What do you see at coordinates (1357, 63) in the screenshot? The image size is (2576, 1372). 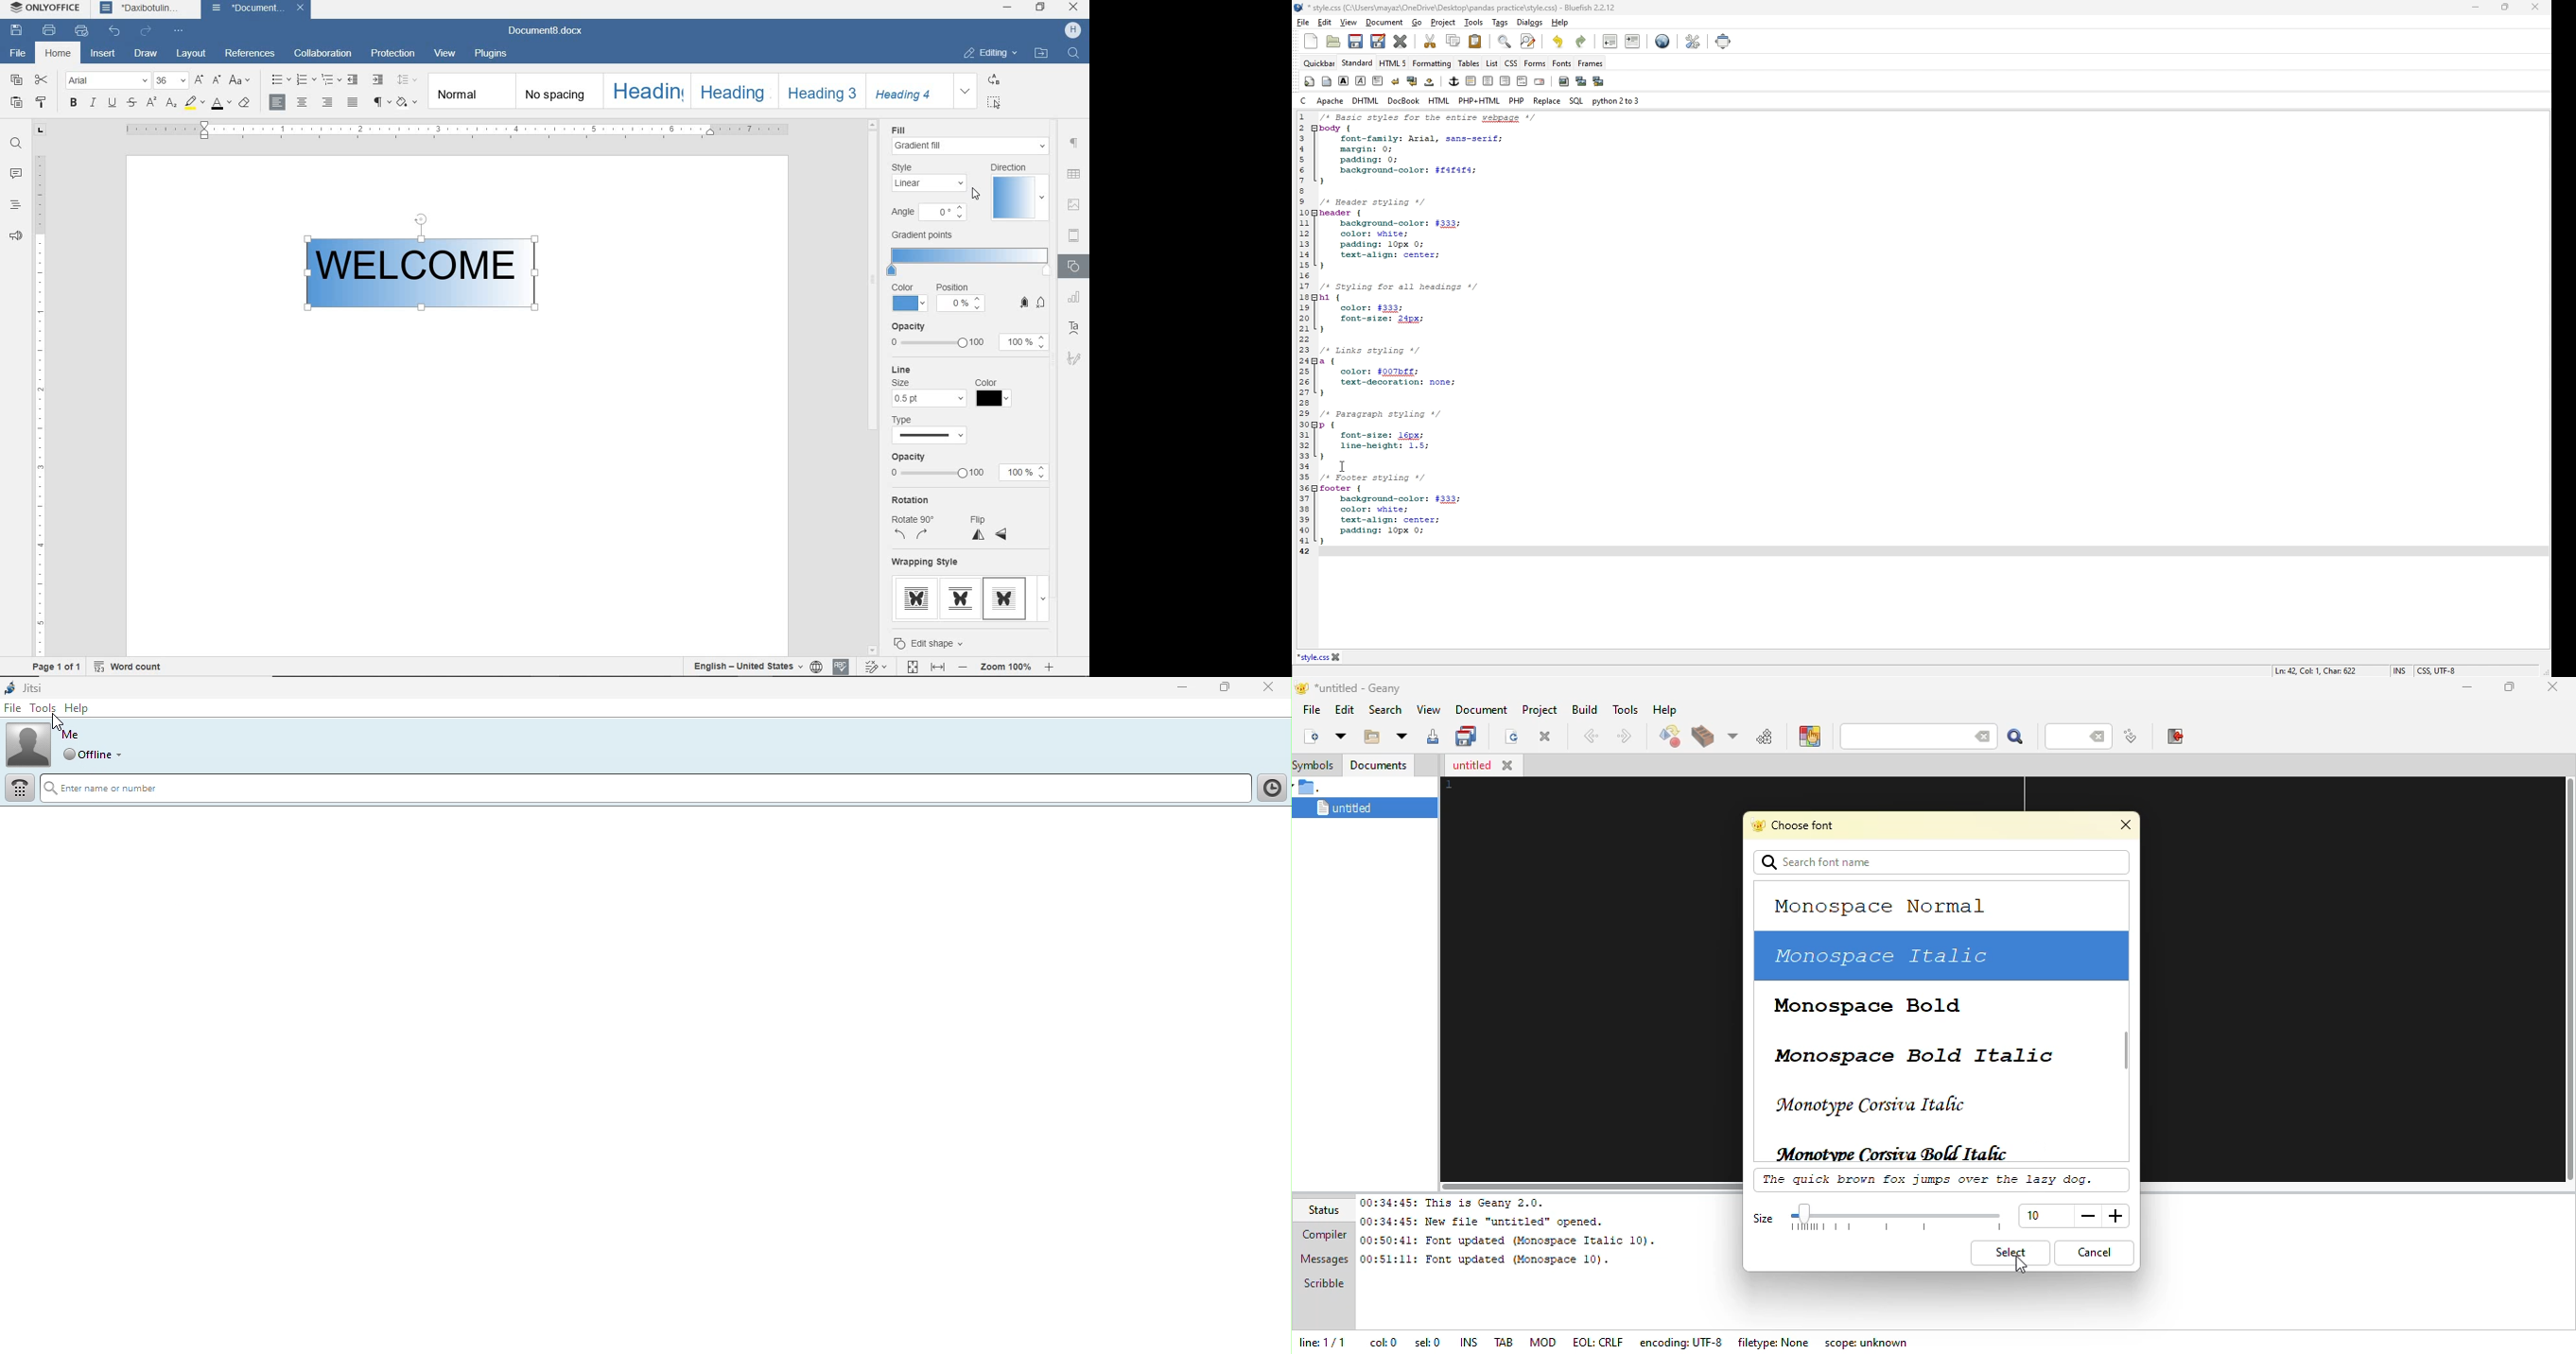 I see `standard` at bounding box center [1357, 63].